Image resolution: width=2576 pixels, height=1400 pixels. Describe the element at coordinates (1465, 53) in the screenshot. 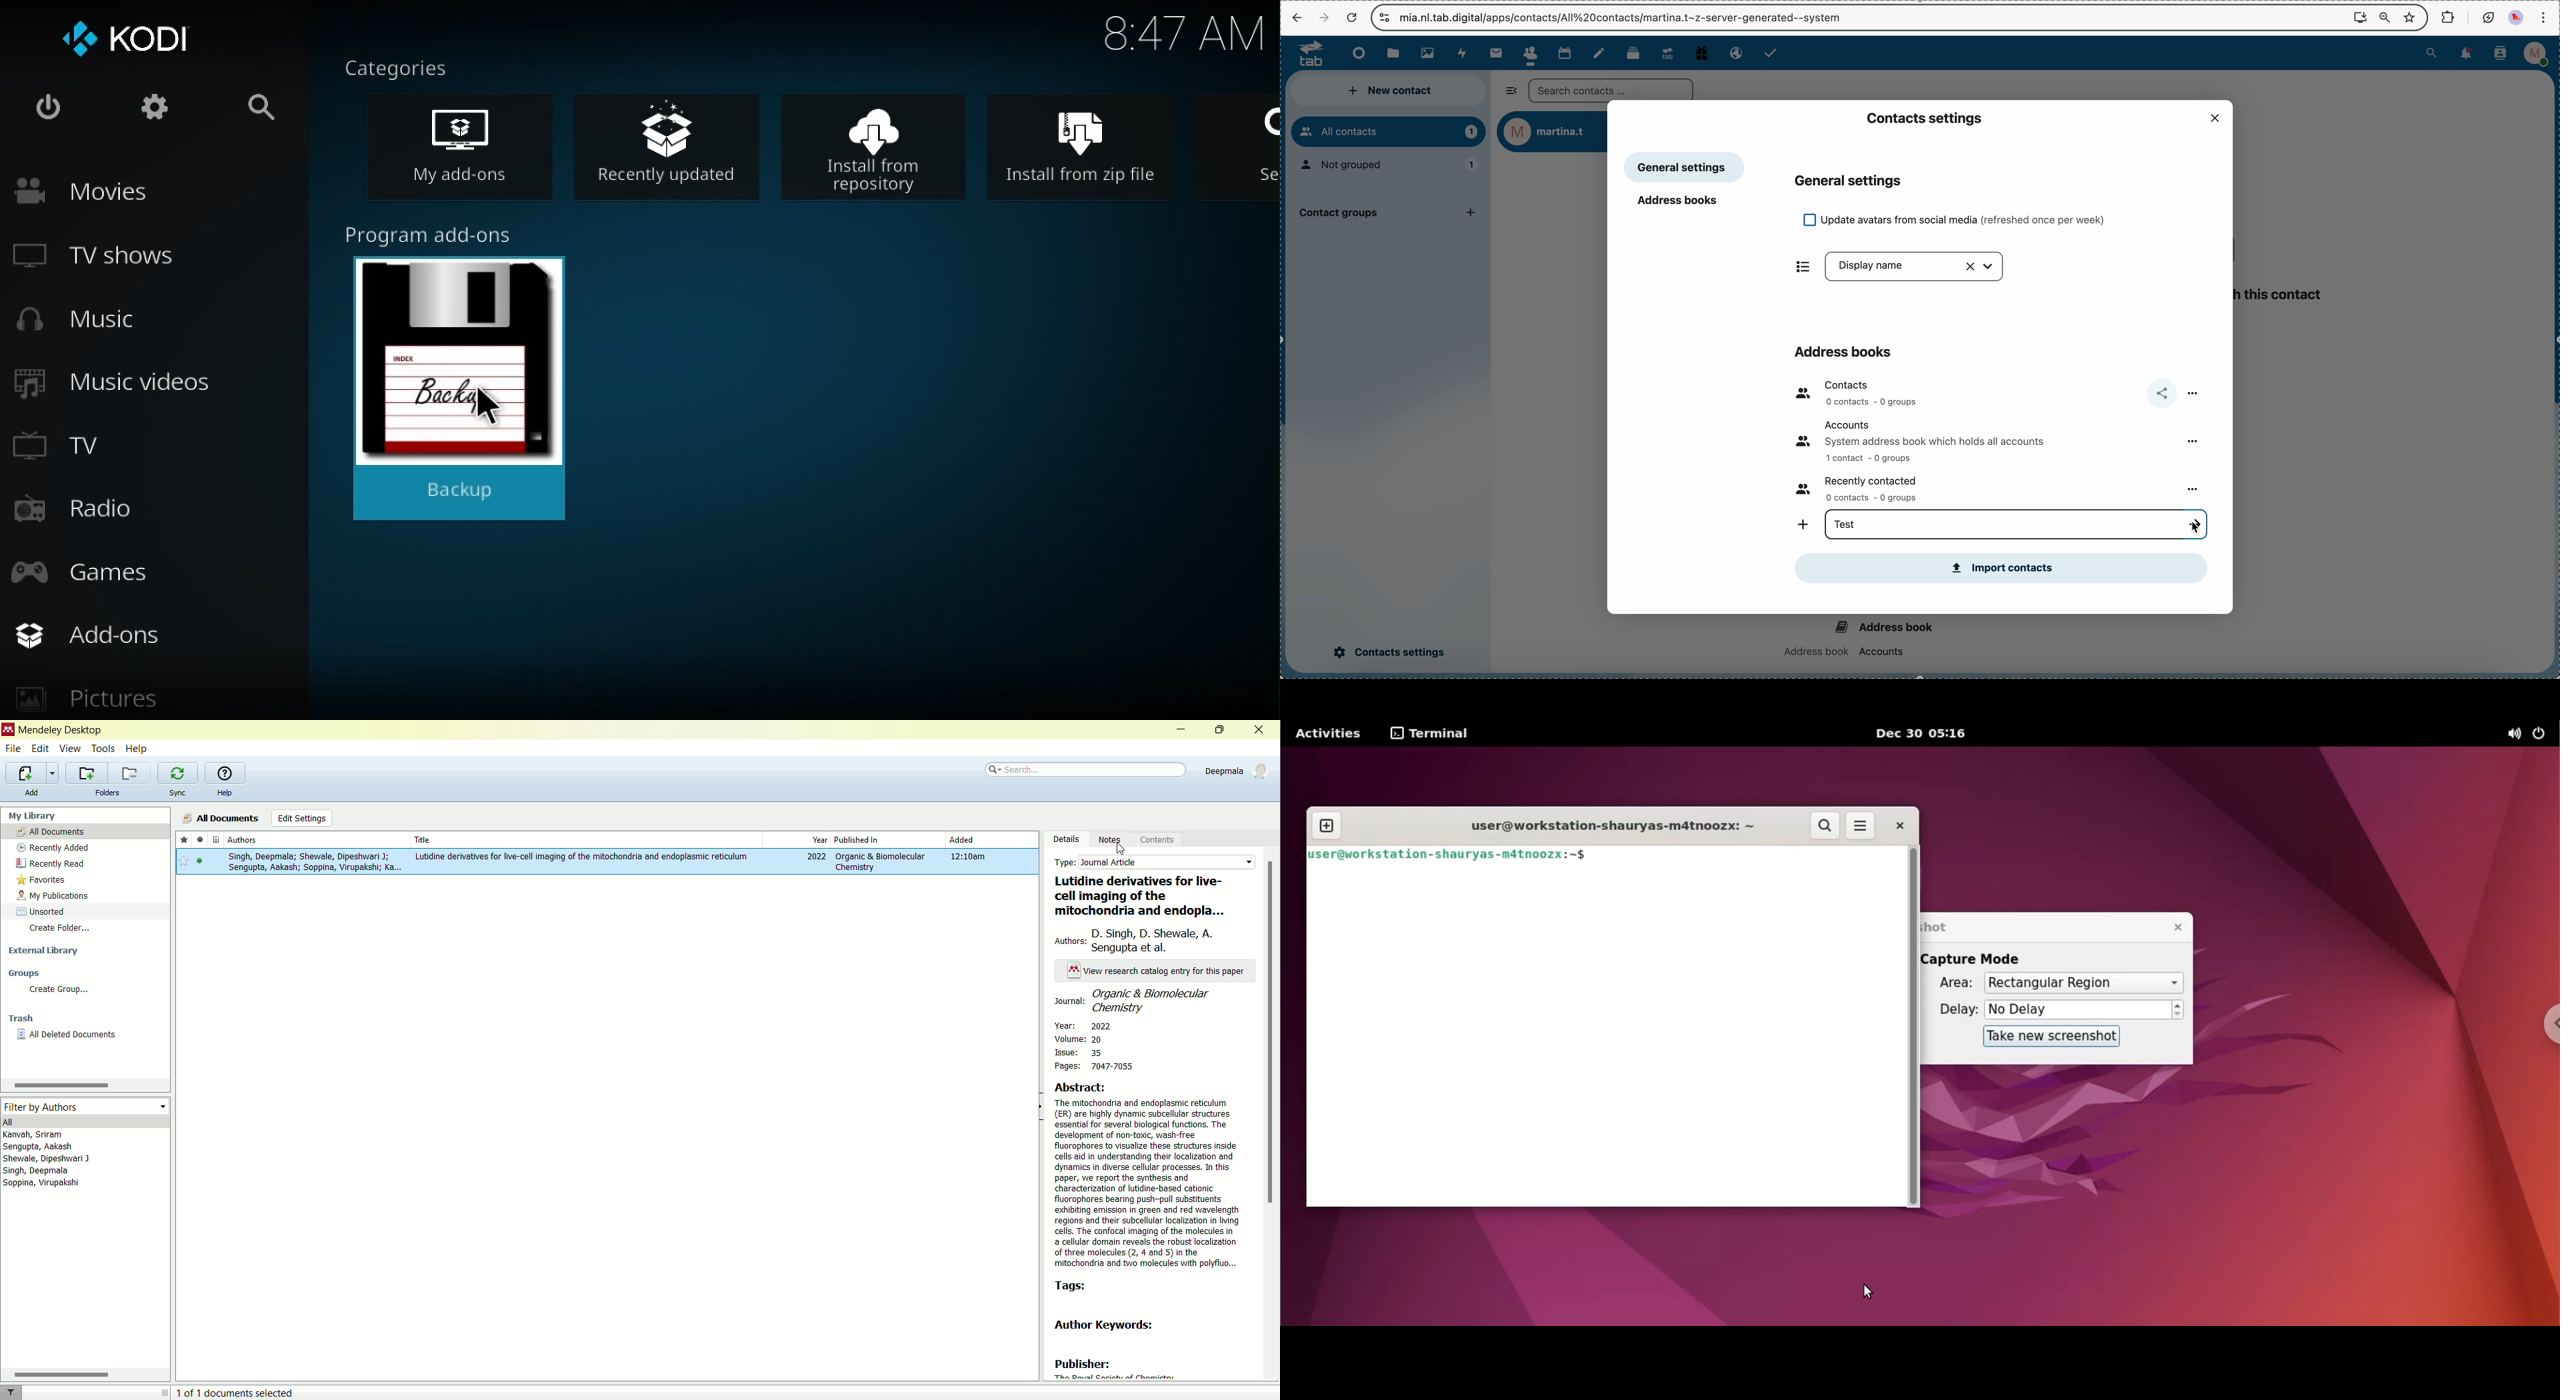

I see `activity` at that location.